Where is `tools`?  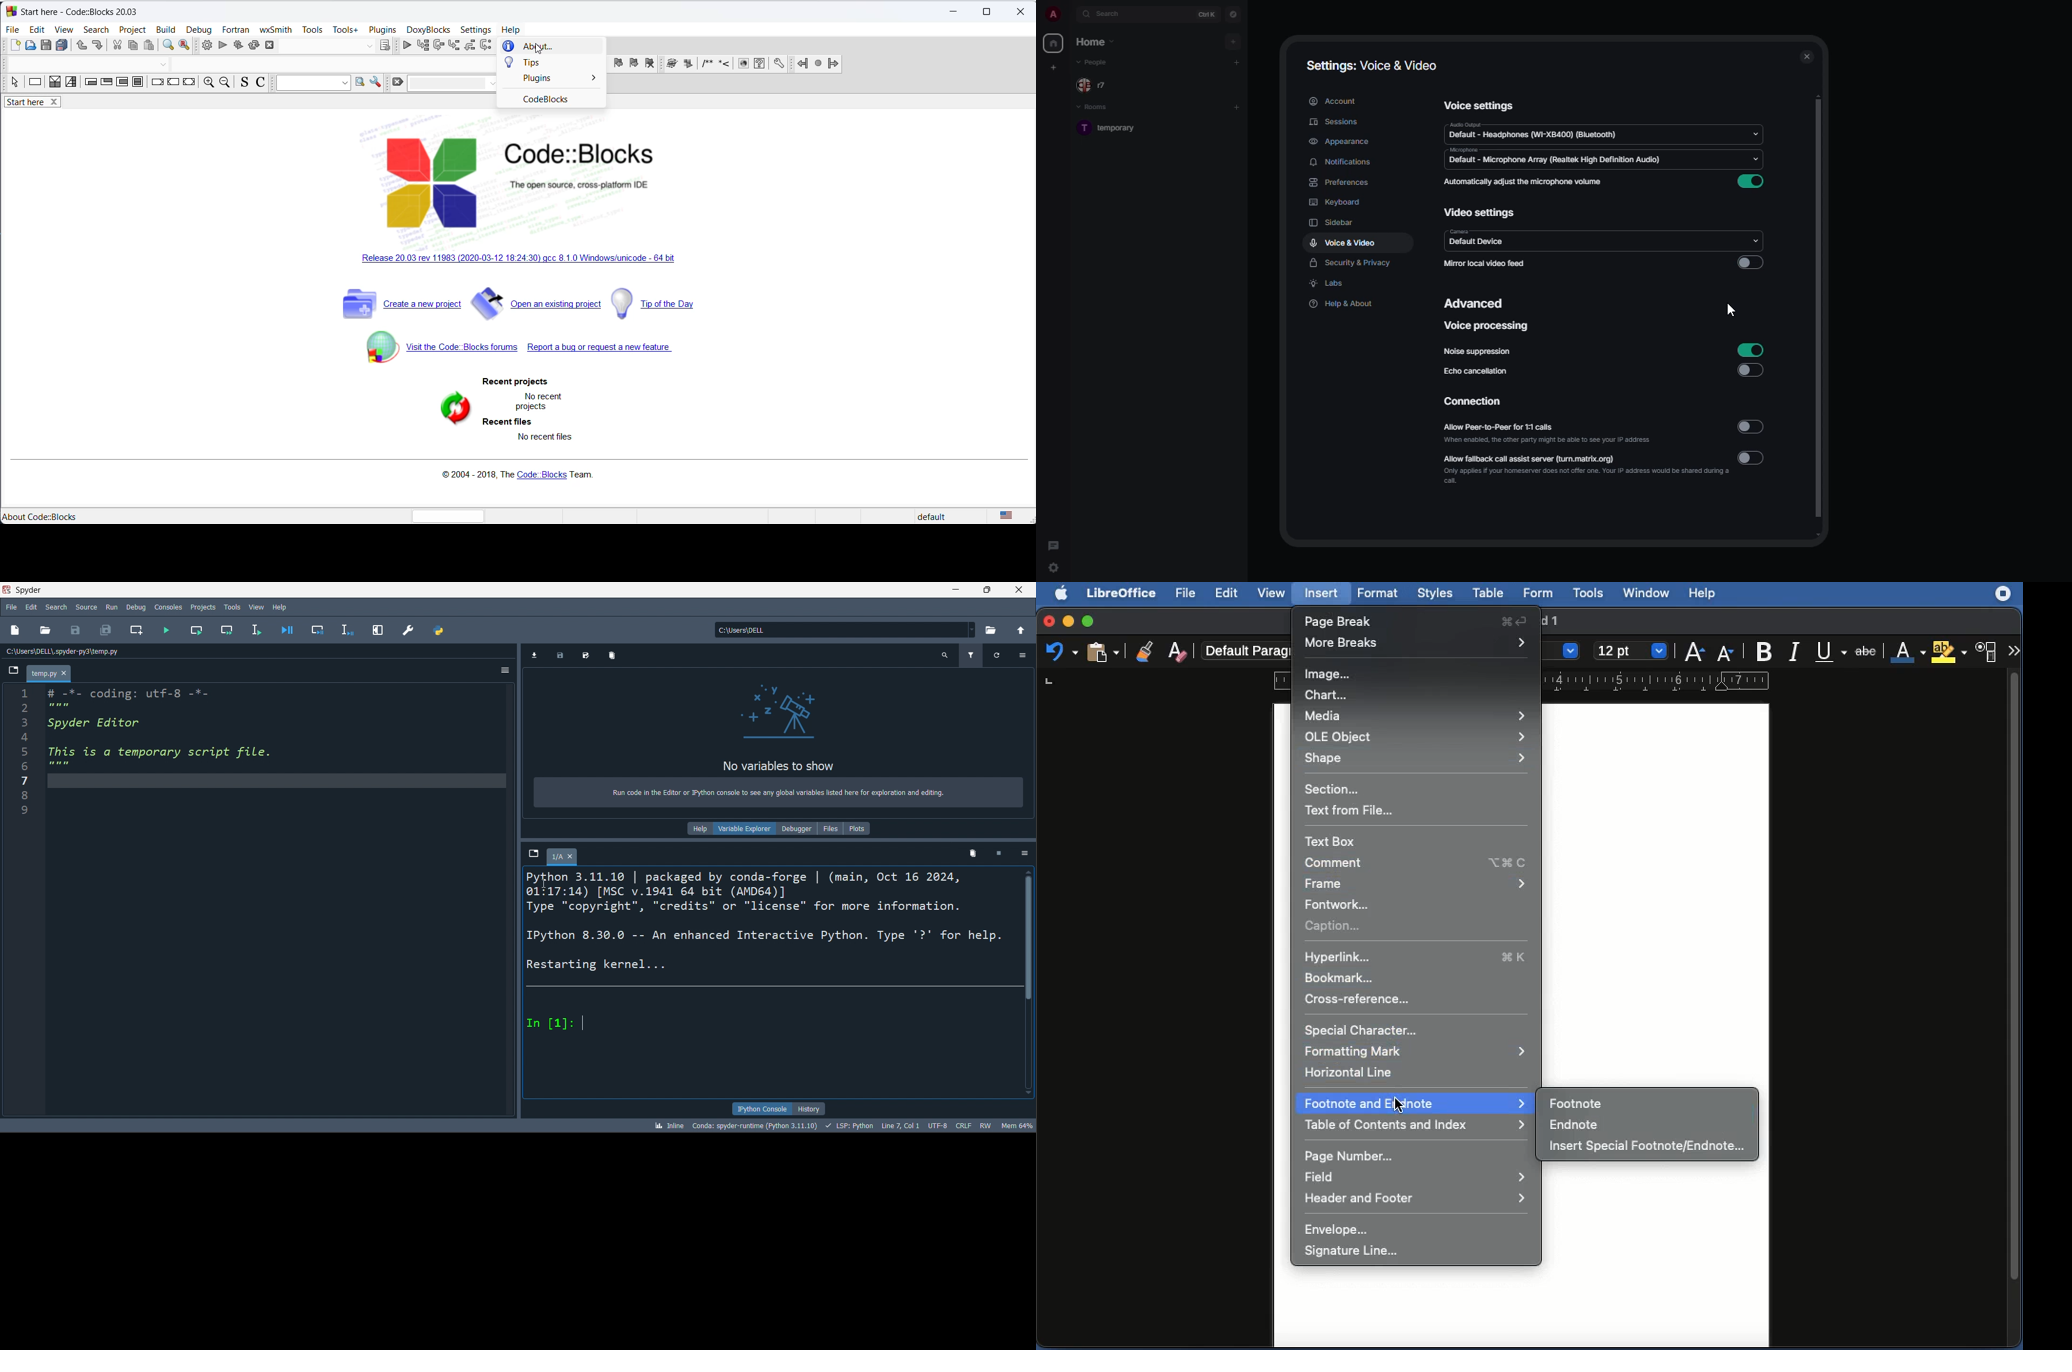
tools is located at coordinates (1589, 592).